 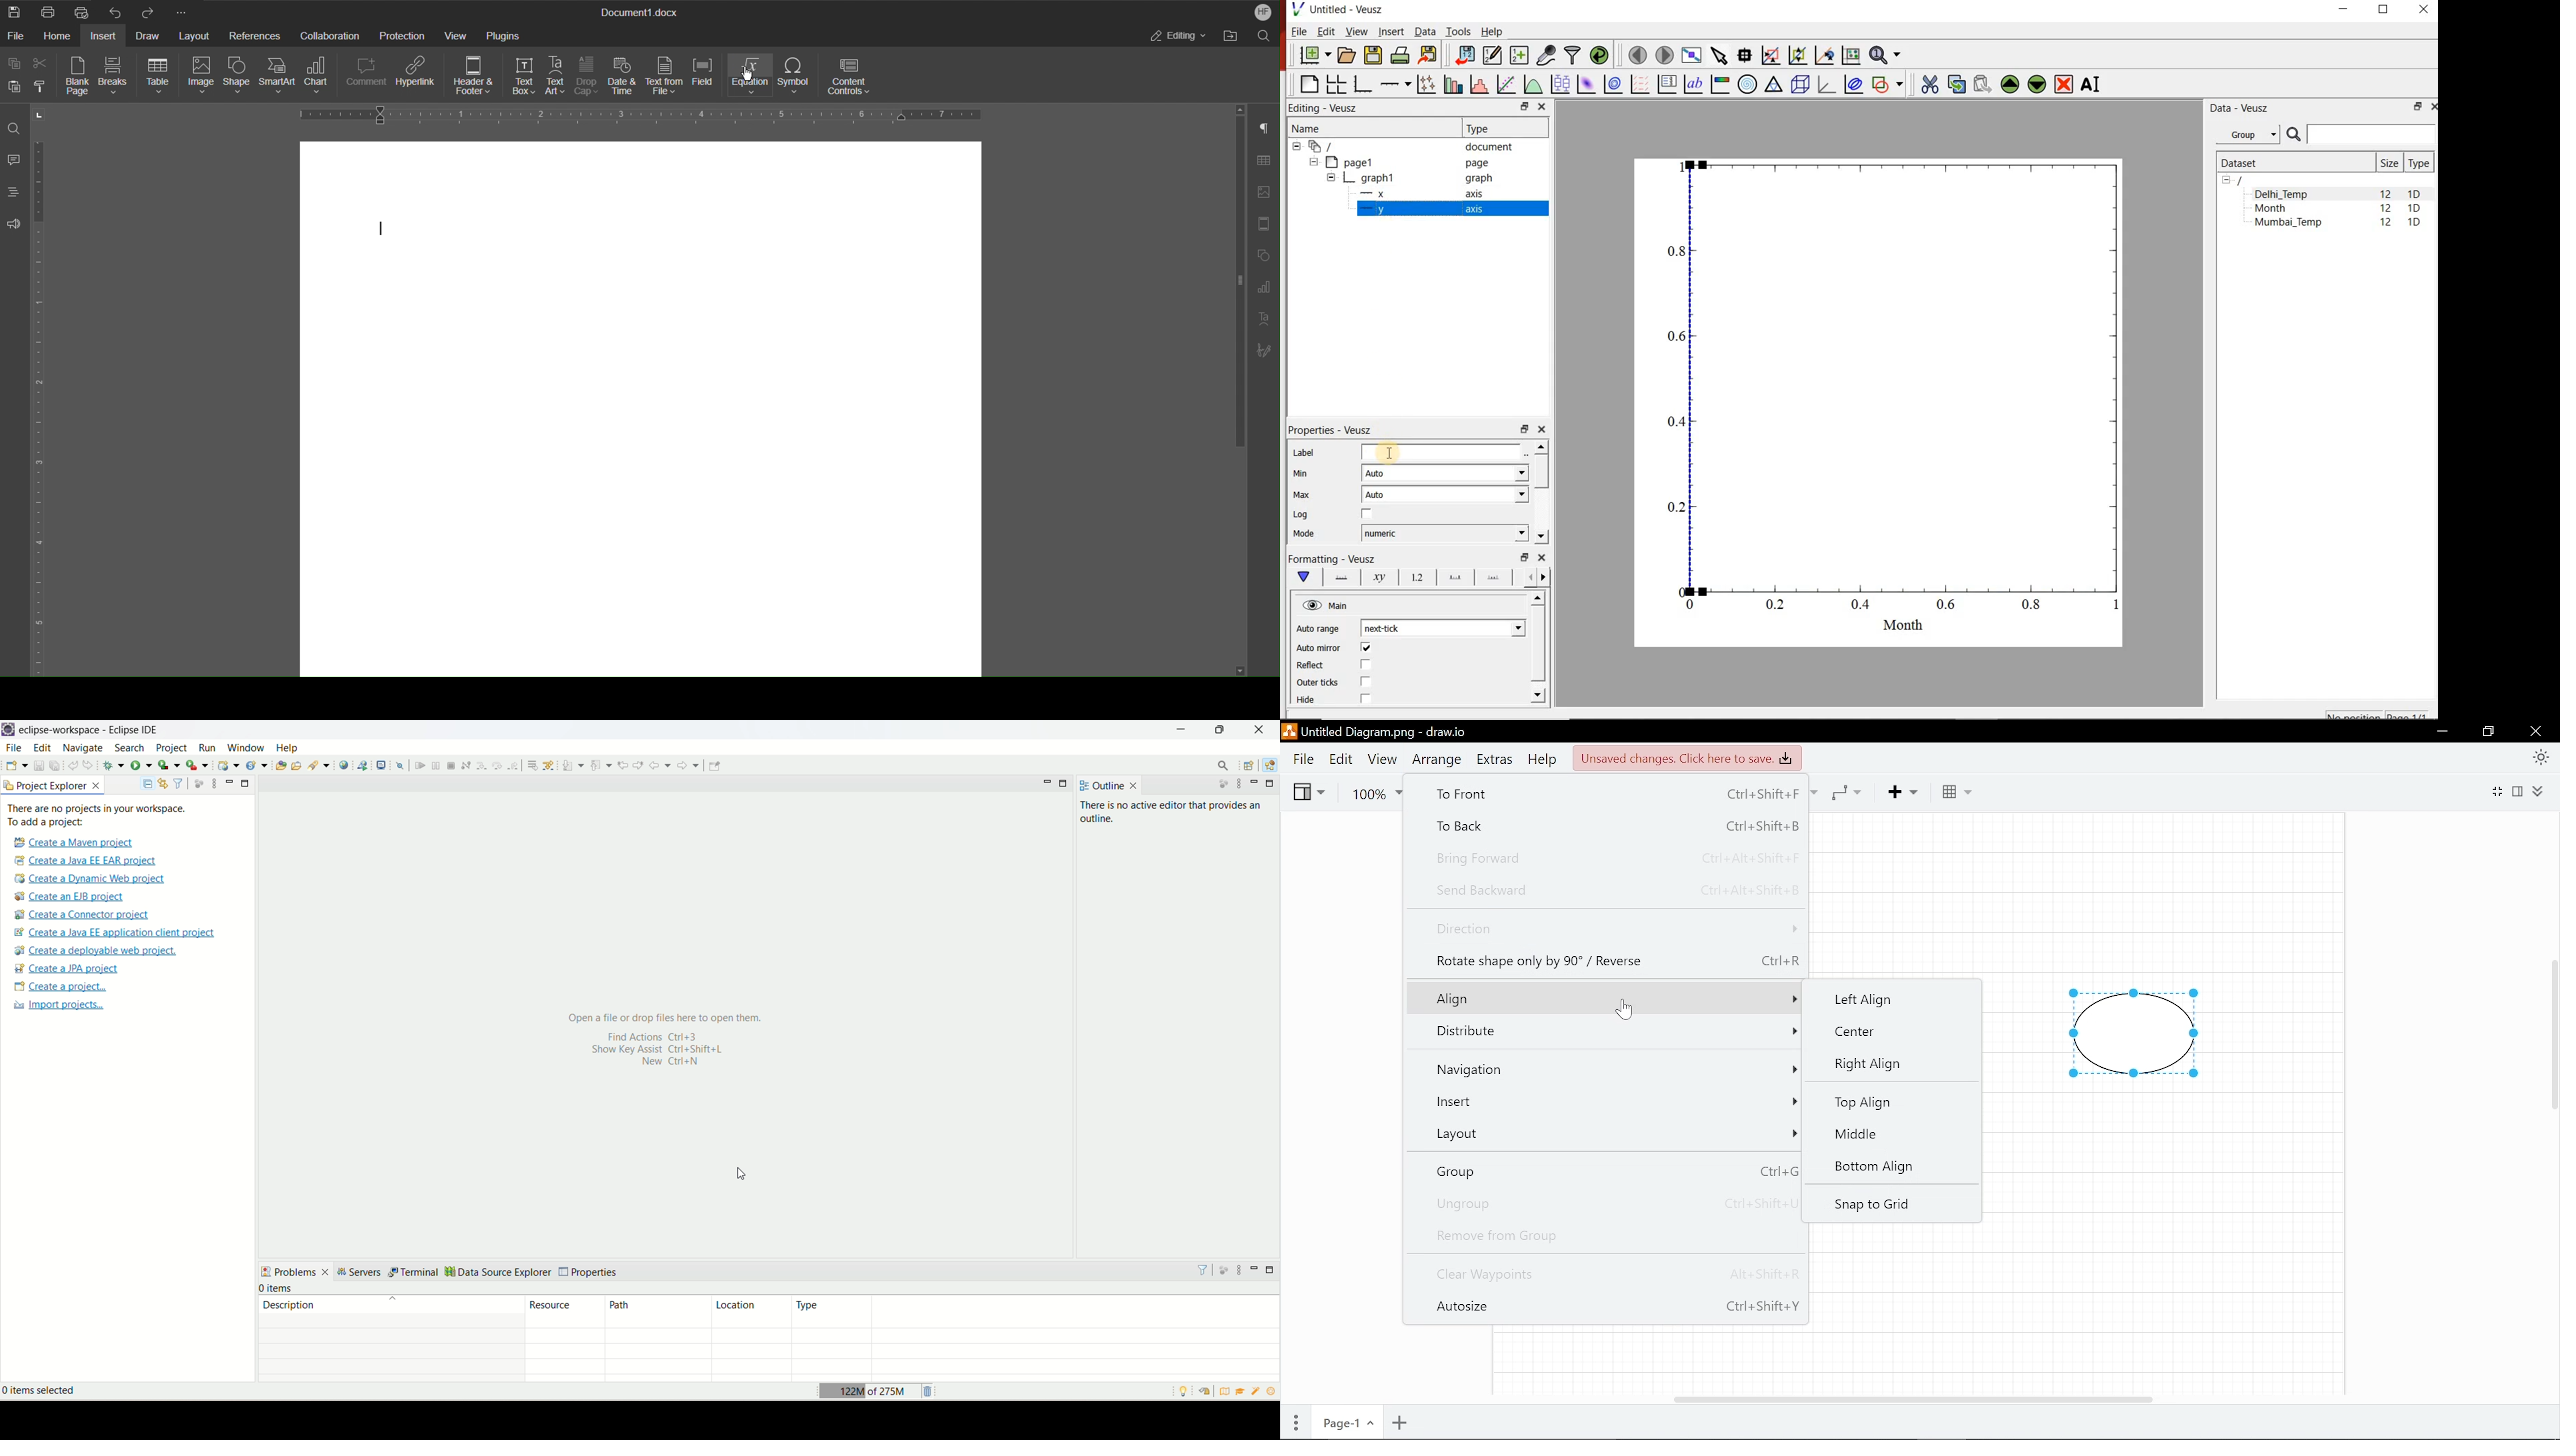 I want to click on Header & Footer, so click(x=474, y=76).